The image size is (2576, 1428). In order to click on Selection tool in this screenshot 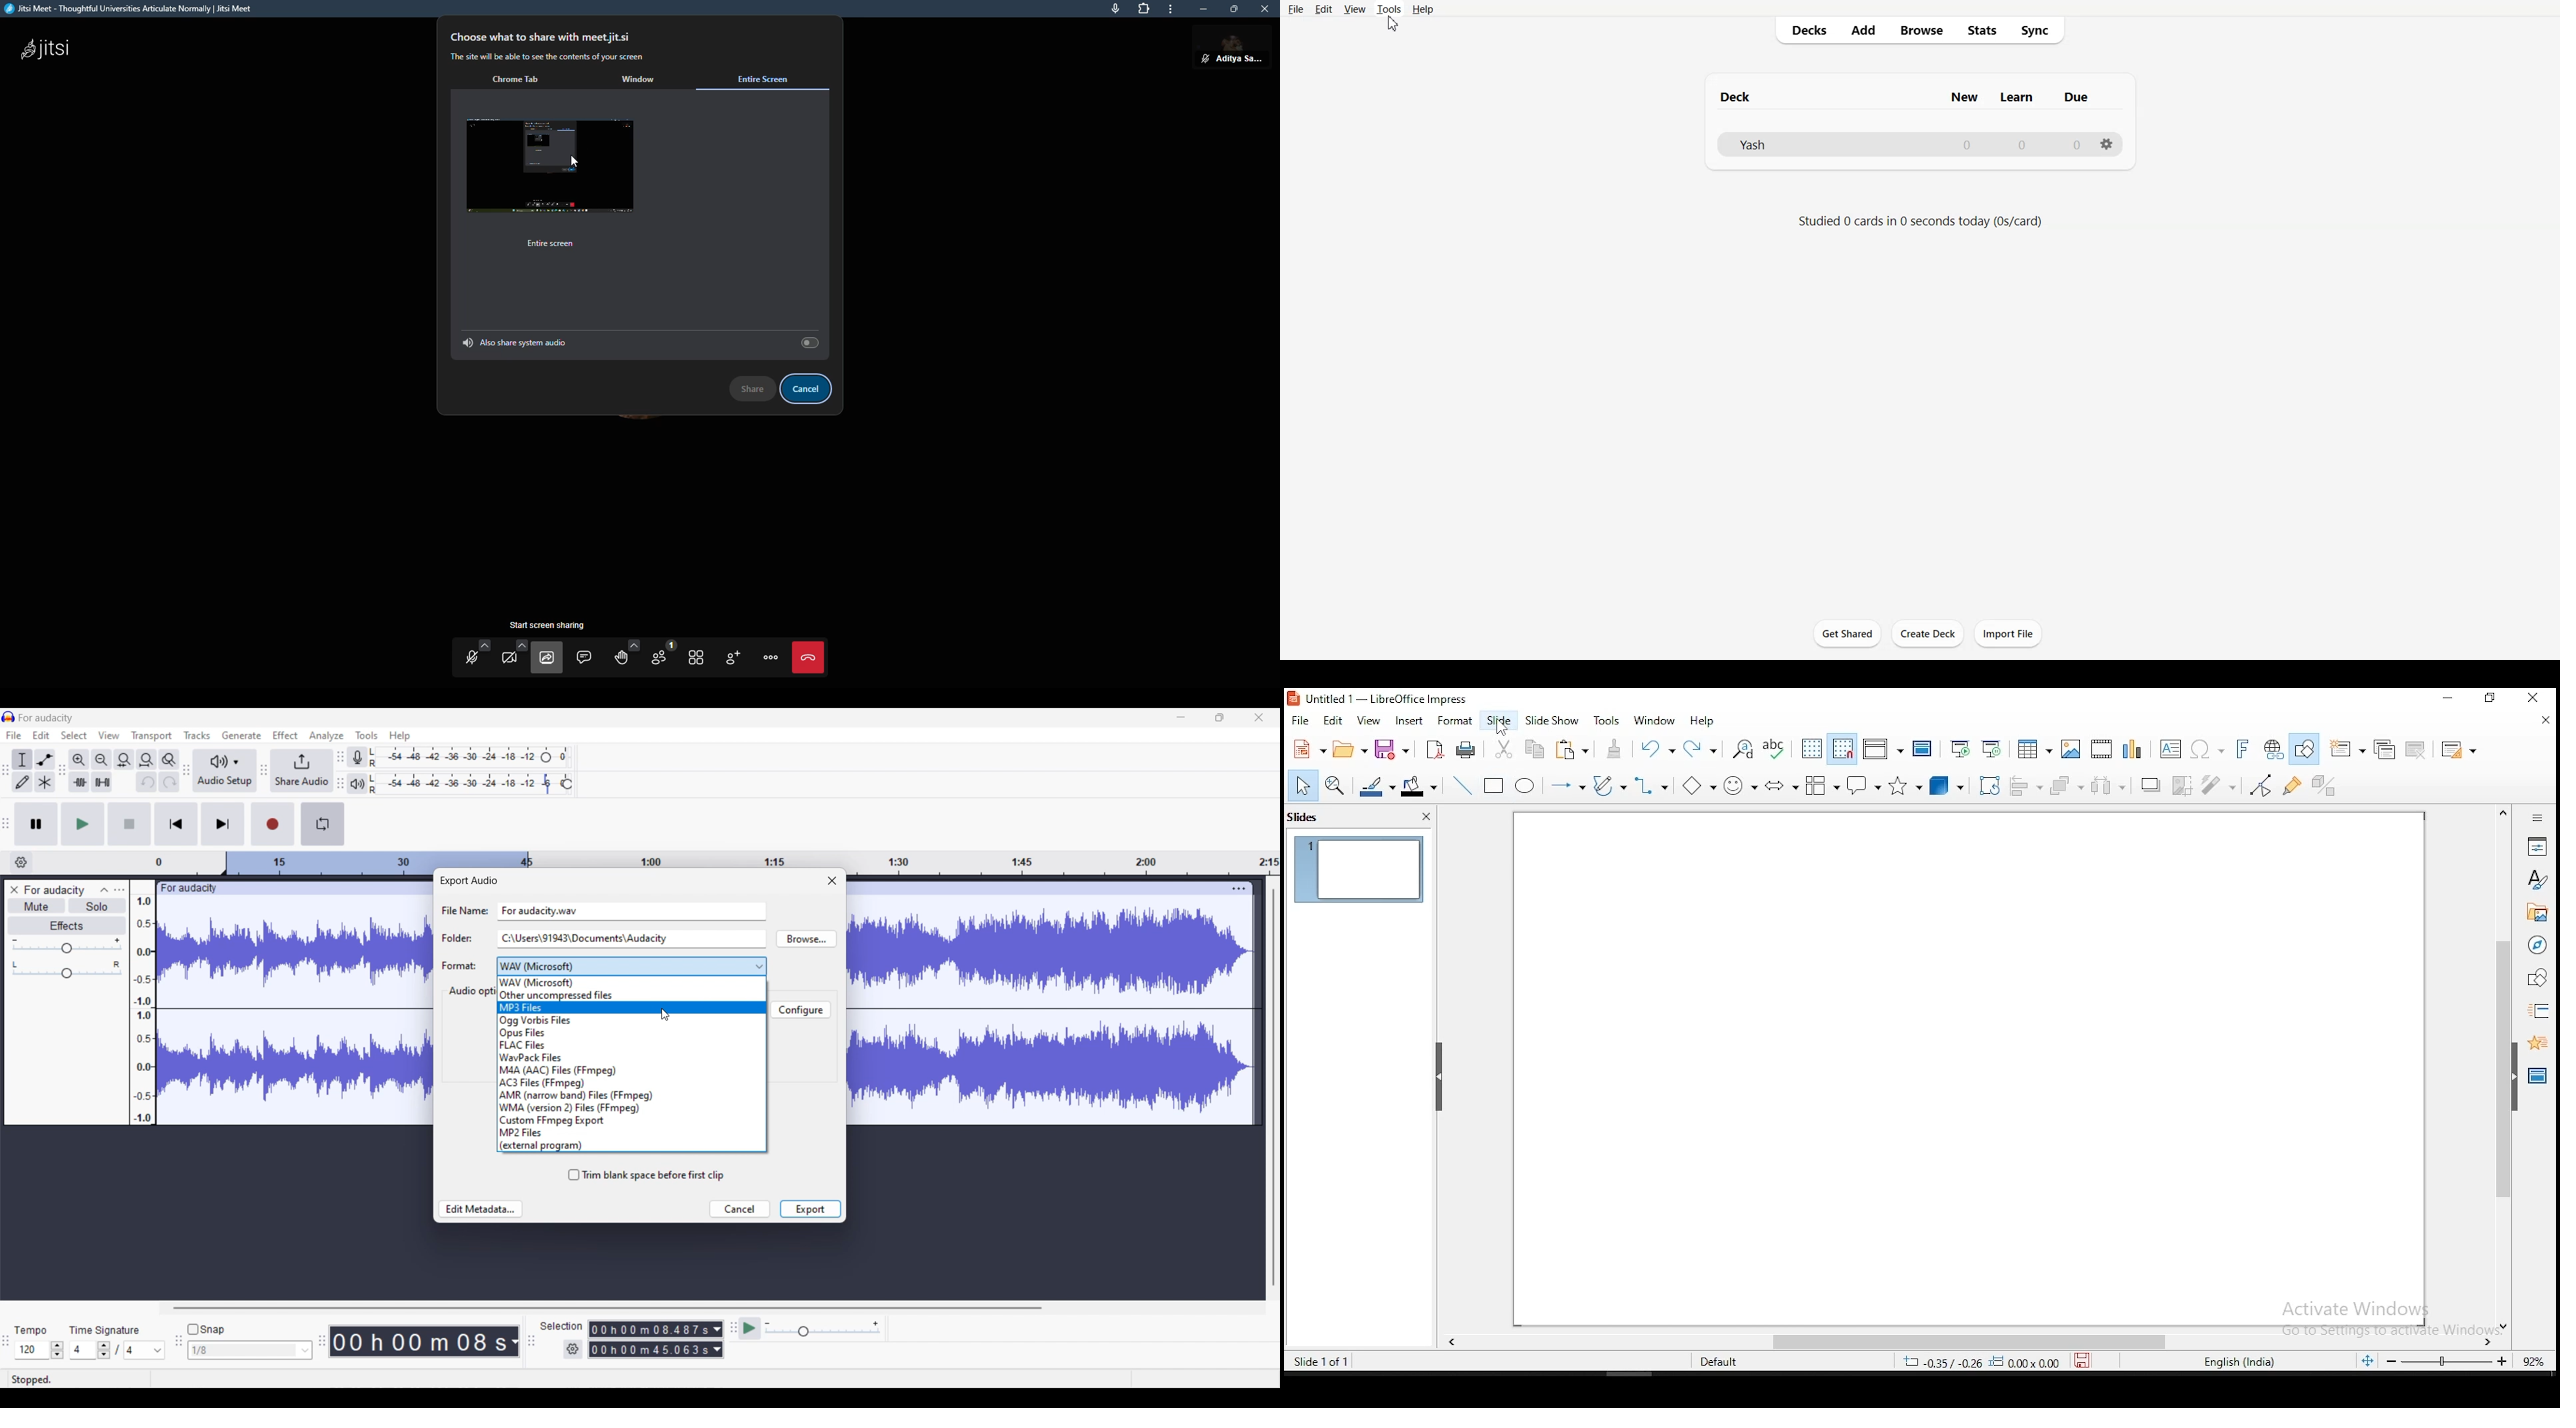, I will do `click(21, 761)`.